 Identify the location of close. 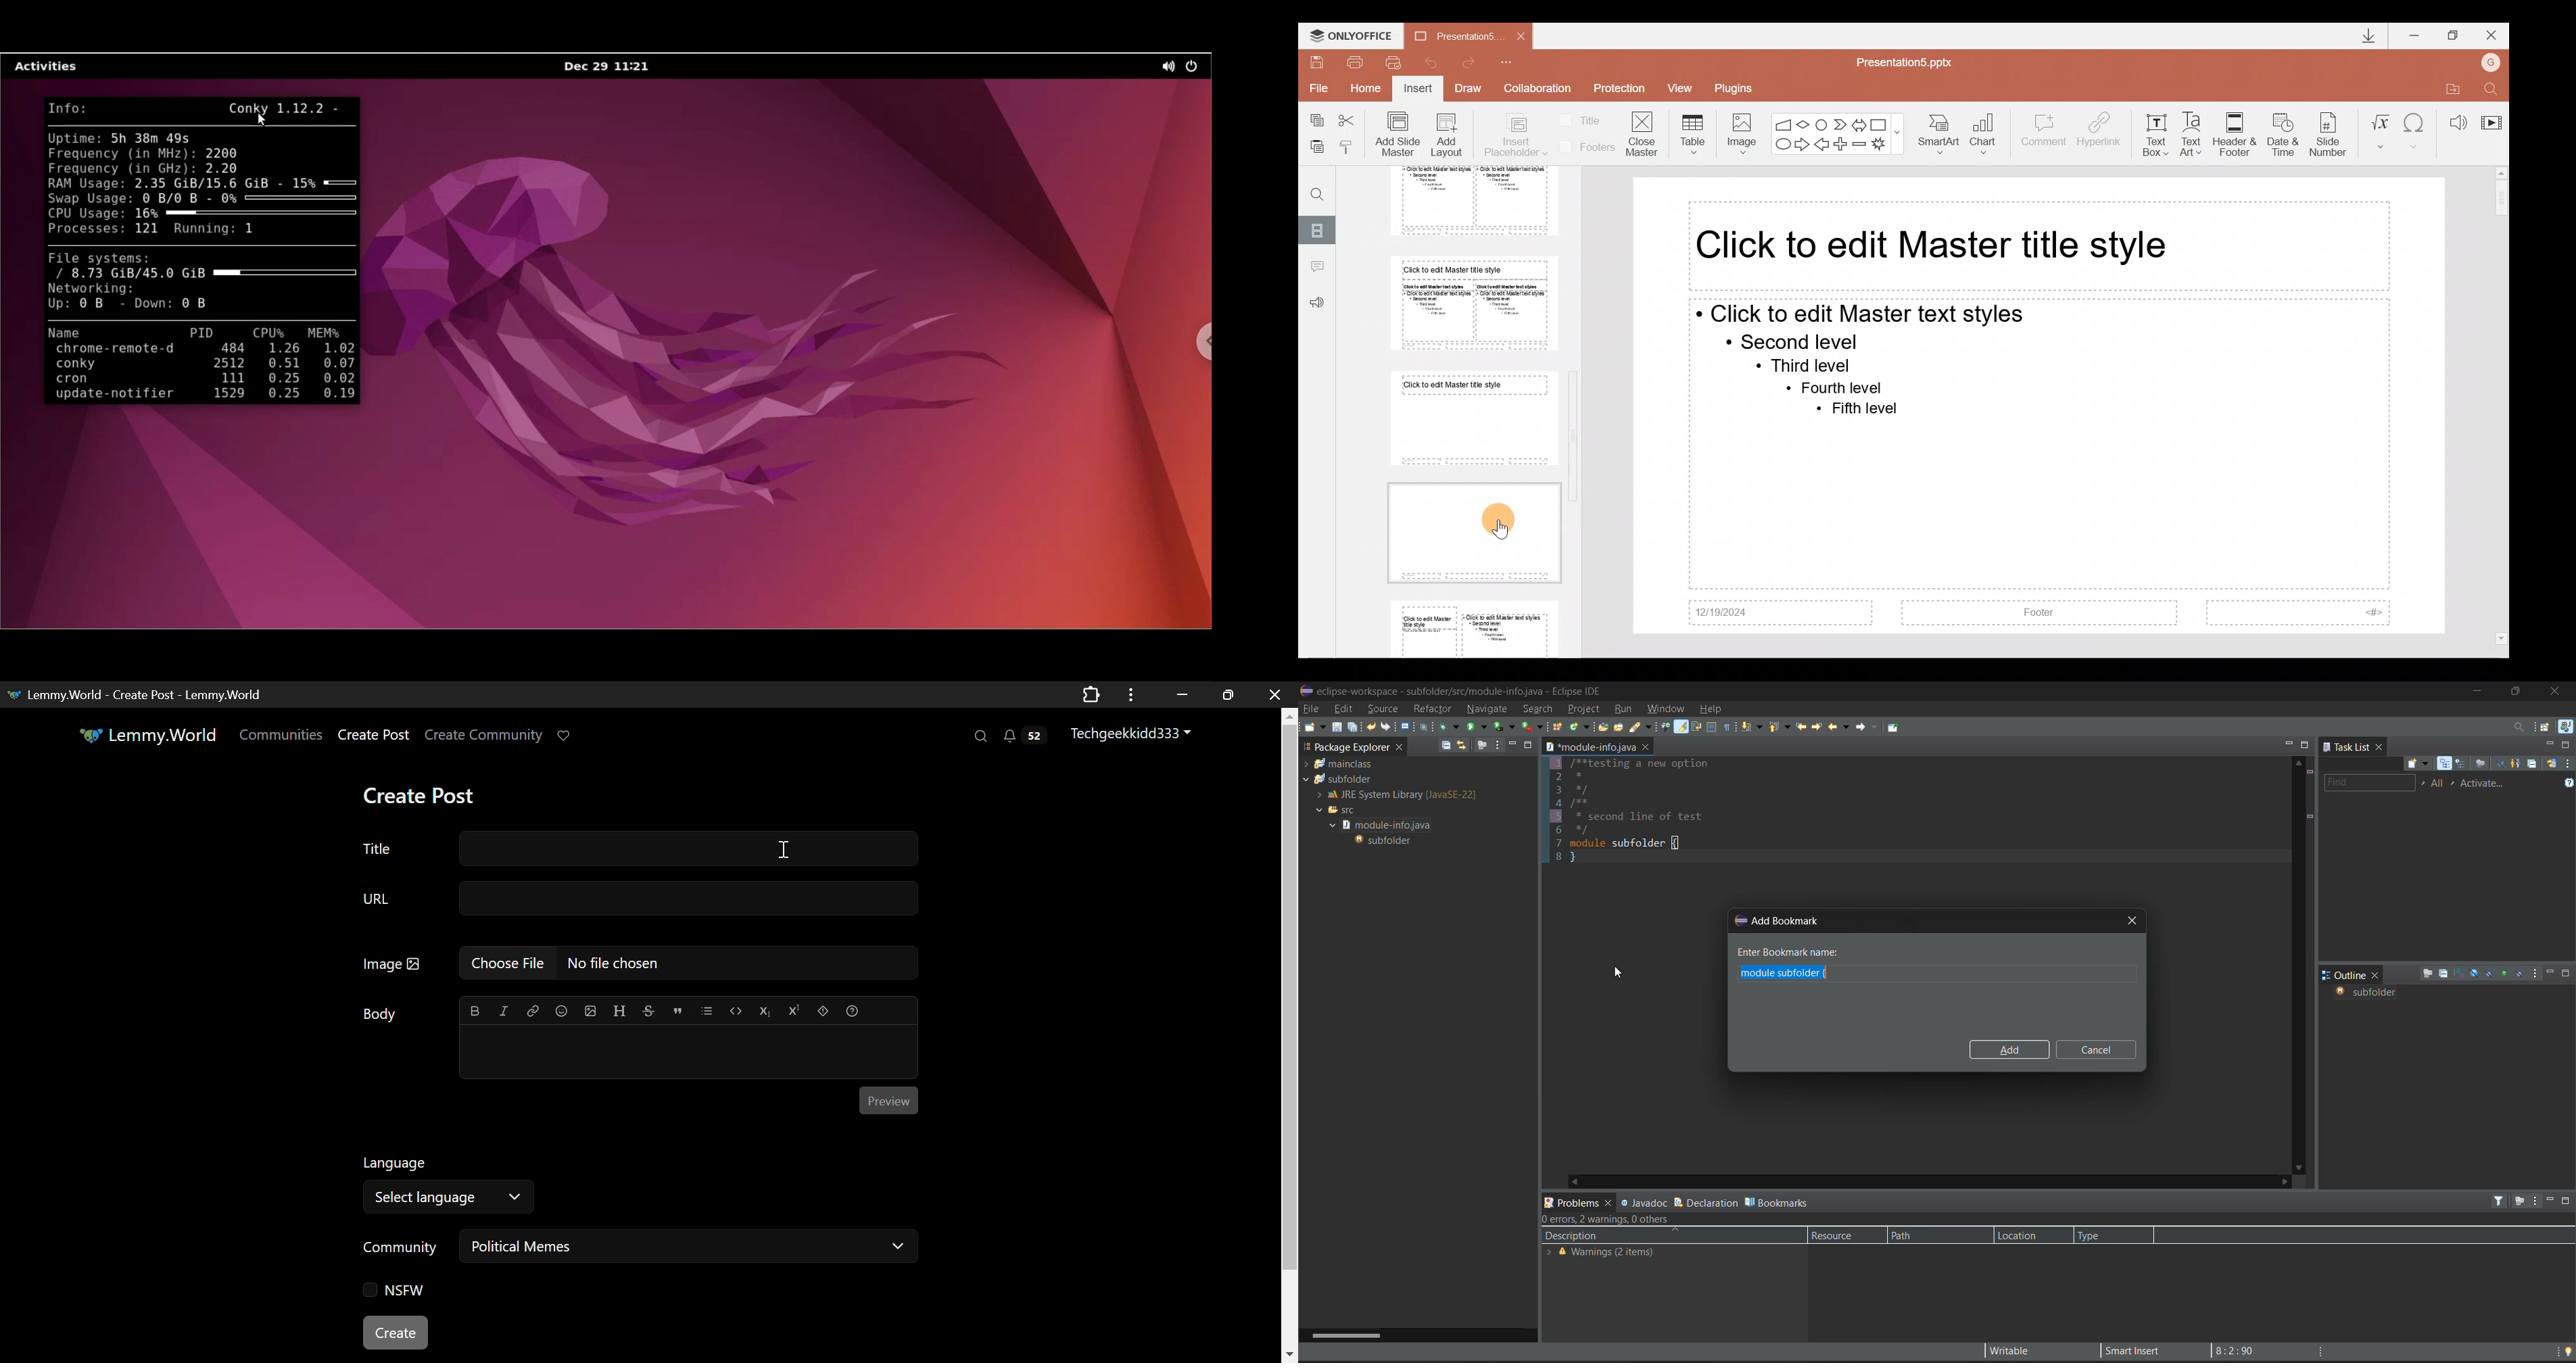
(2380, 975).